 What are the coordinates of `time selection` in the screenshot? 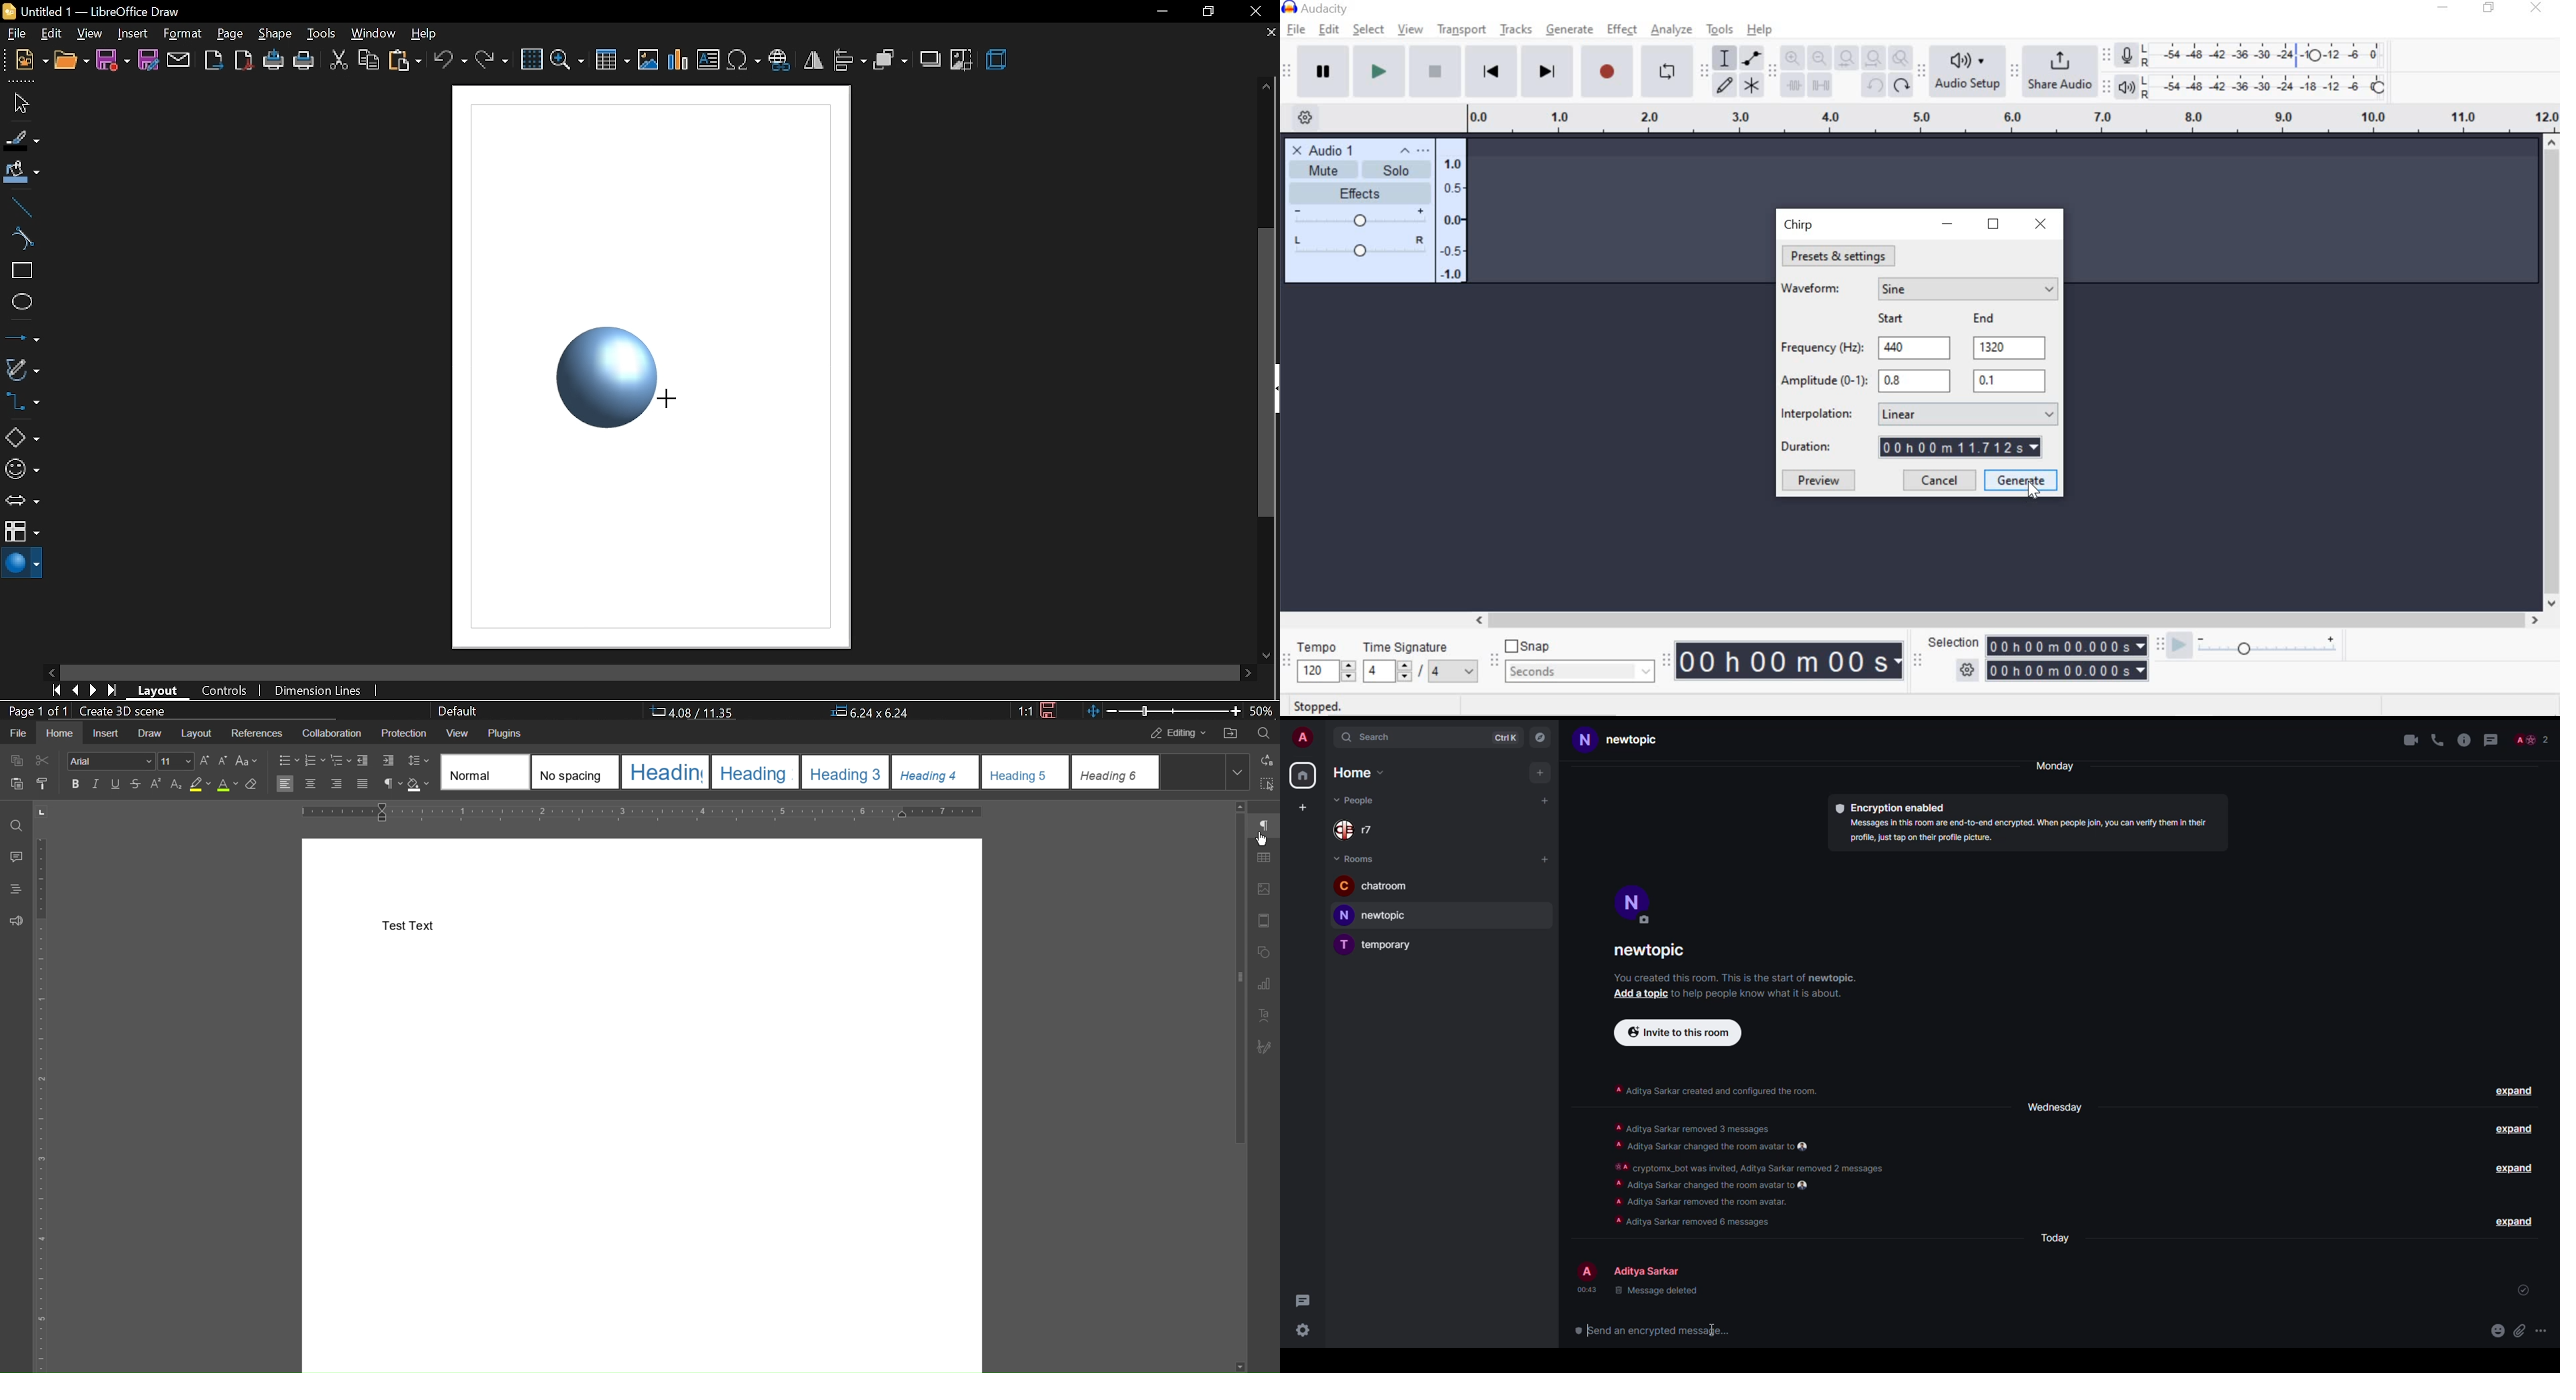 It's located at (2067, 645).